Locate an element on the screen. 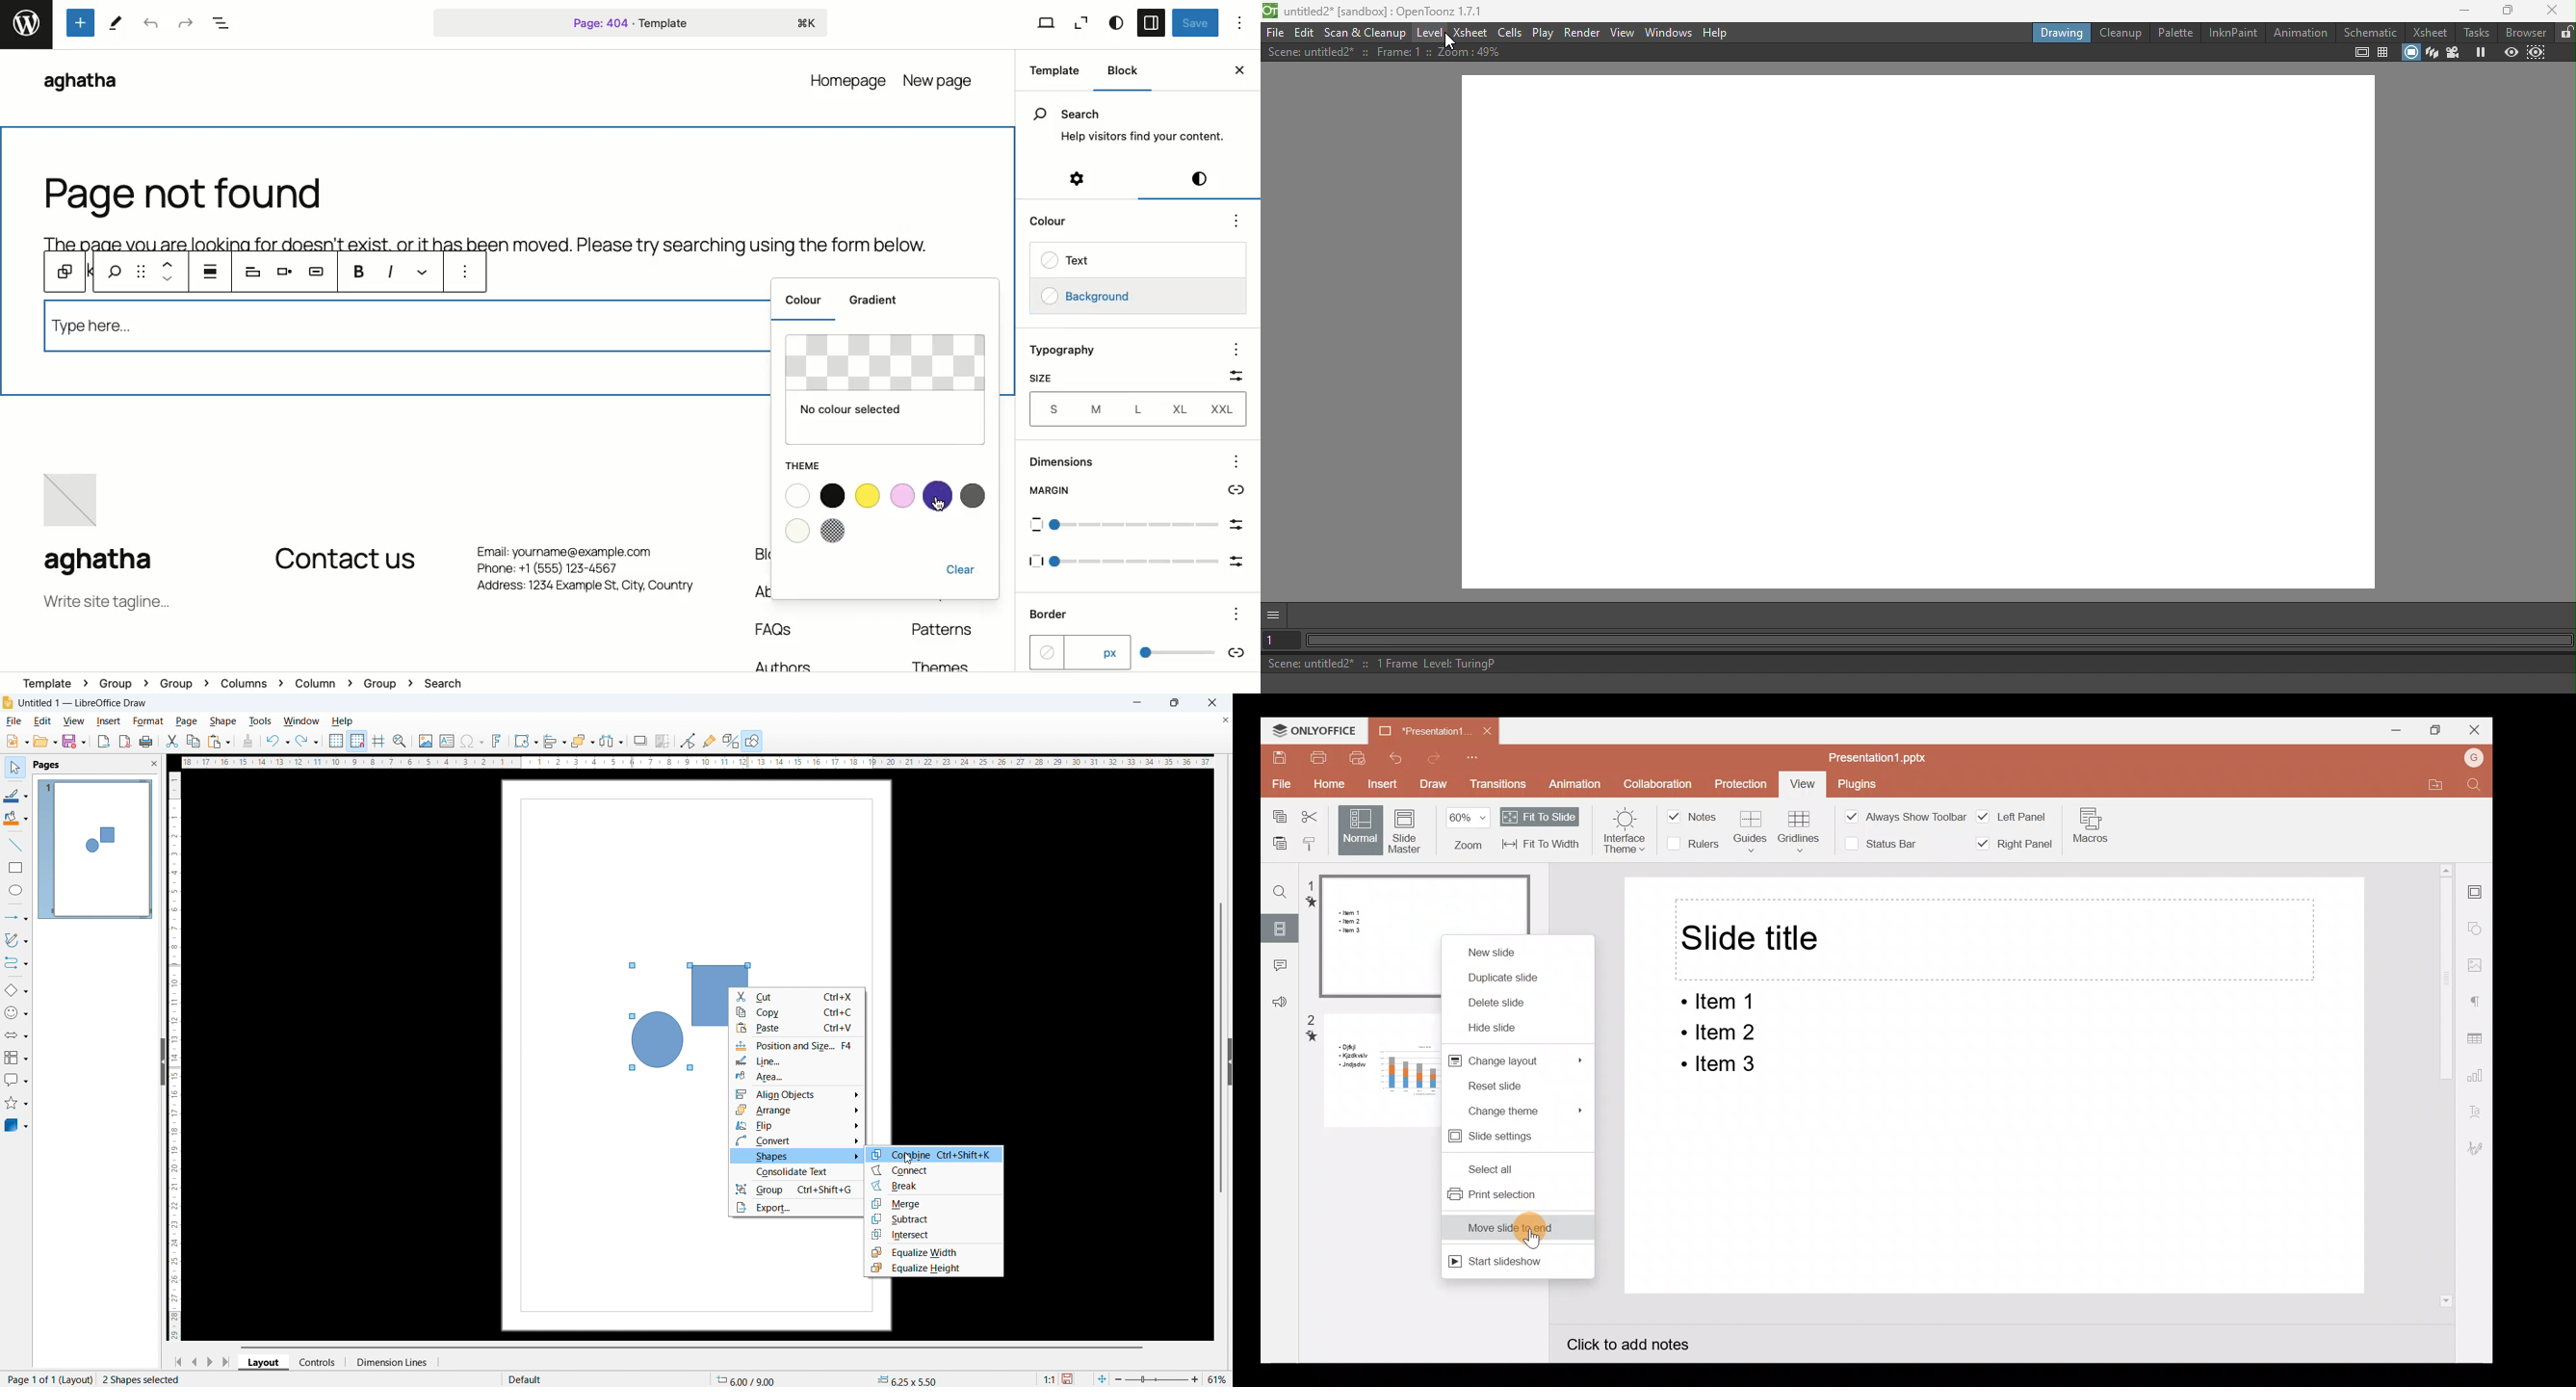  window is located at coordinates (302, 721).